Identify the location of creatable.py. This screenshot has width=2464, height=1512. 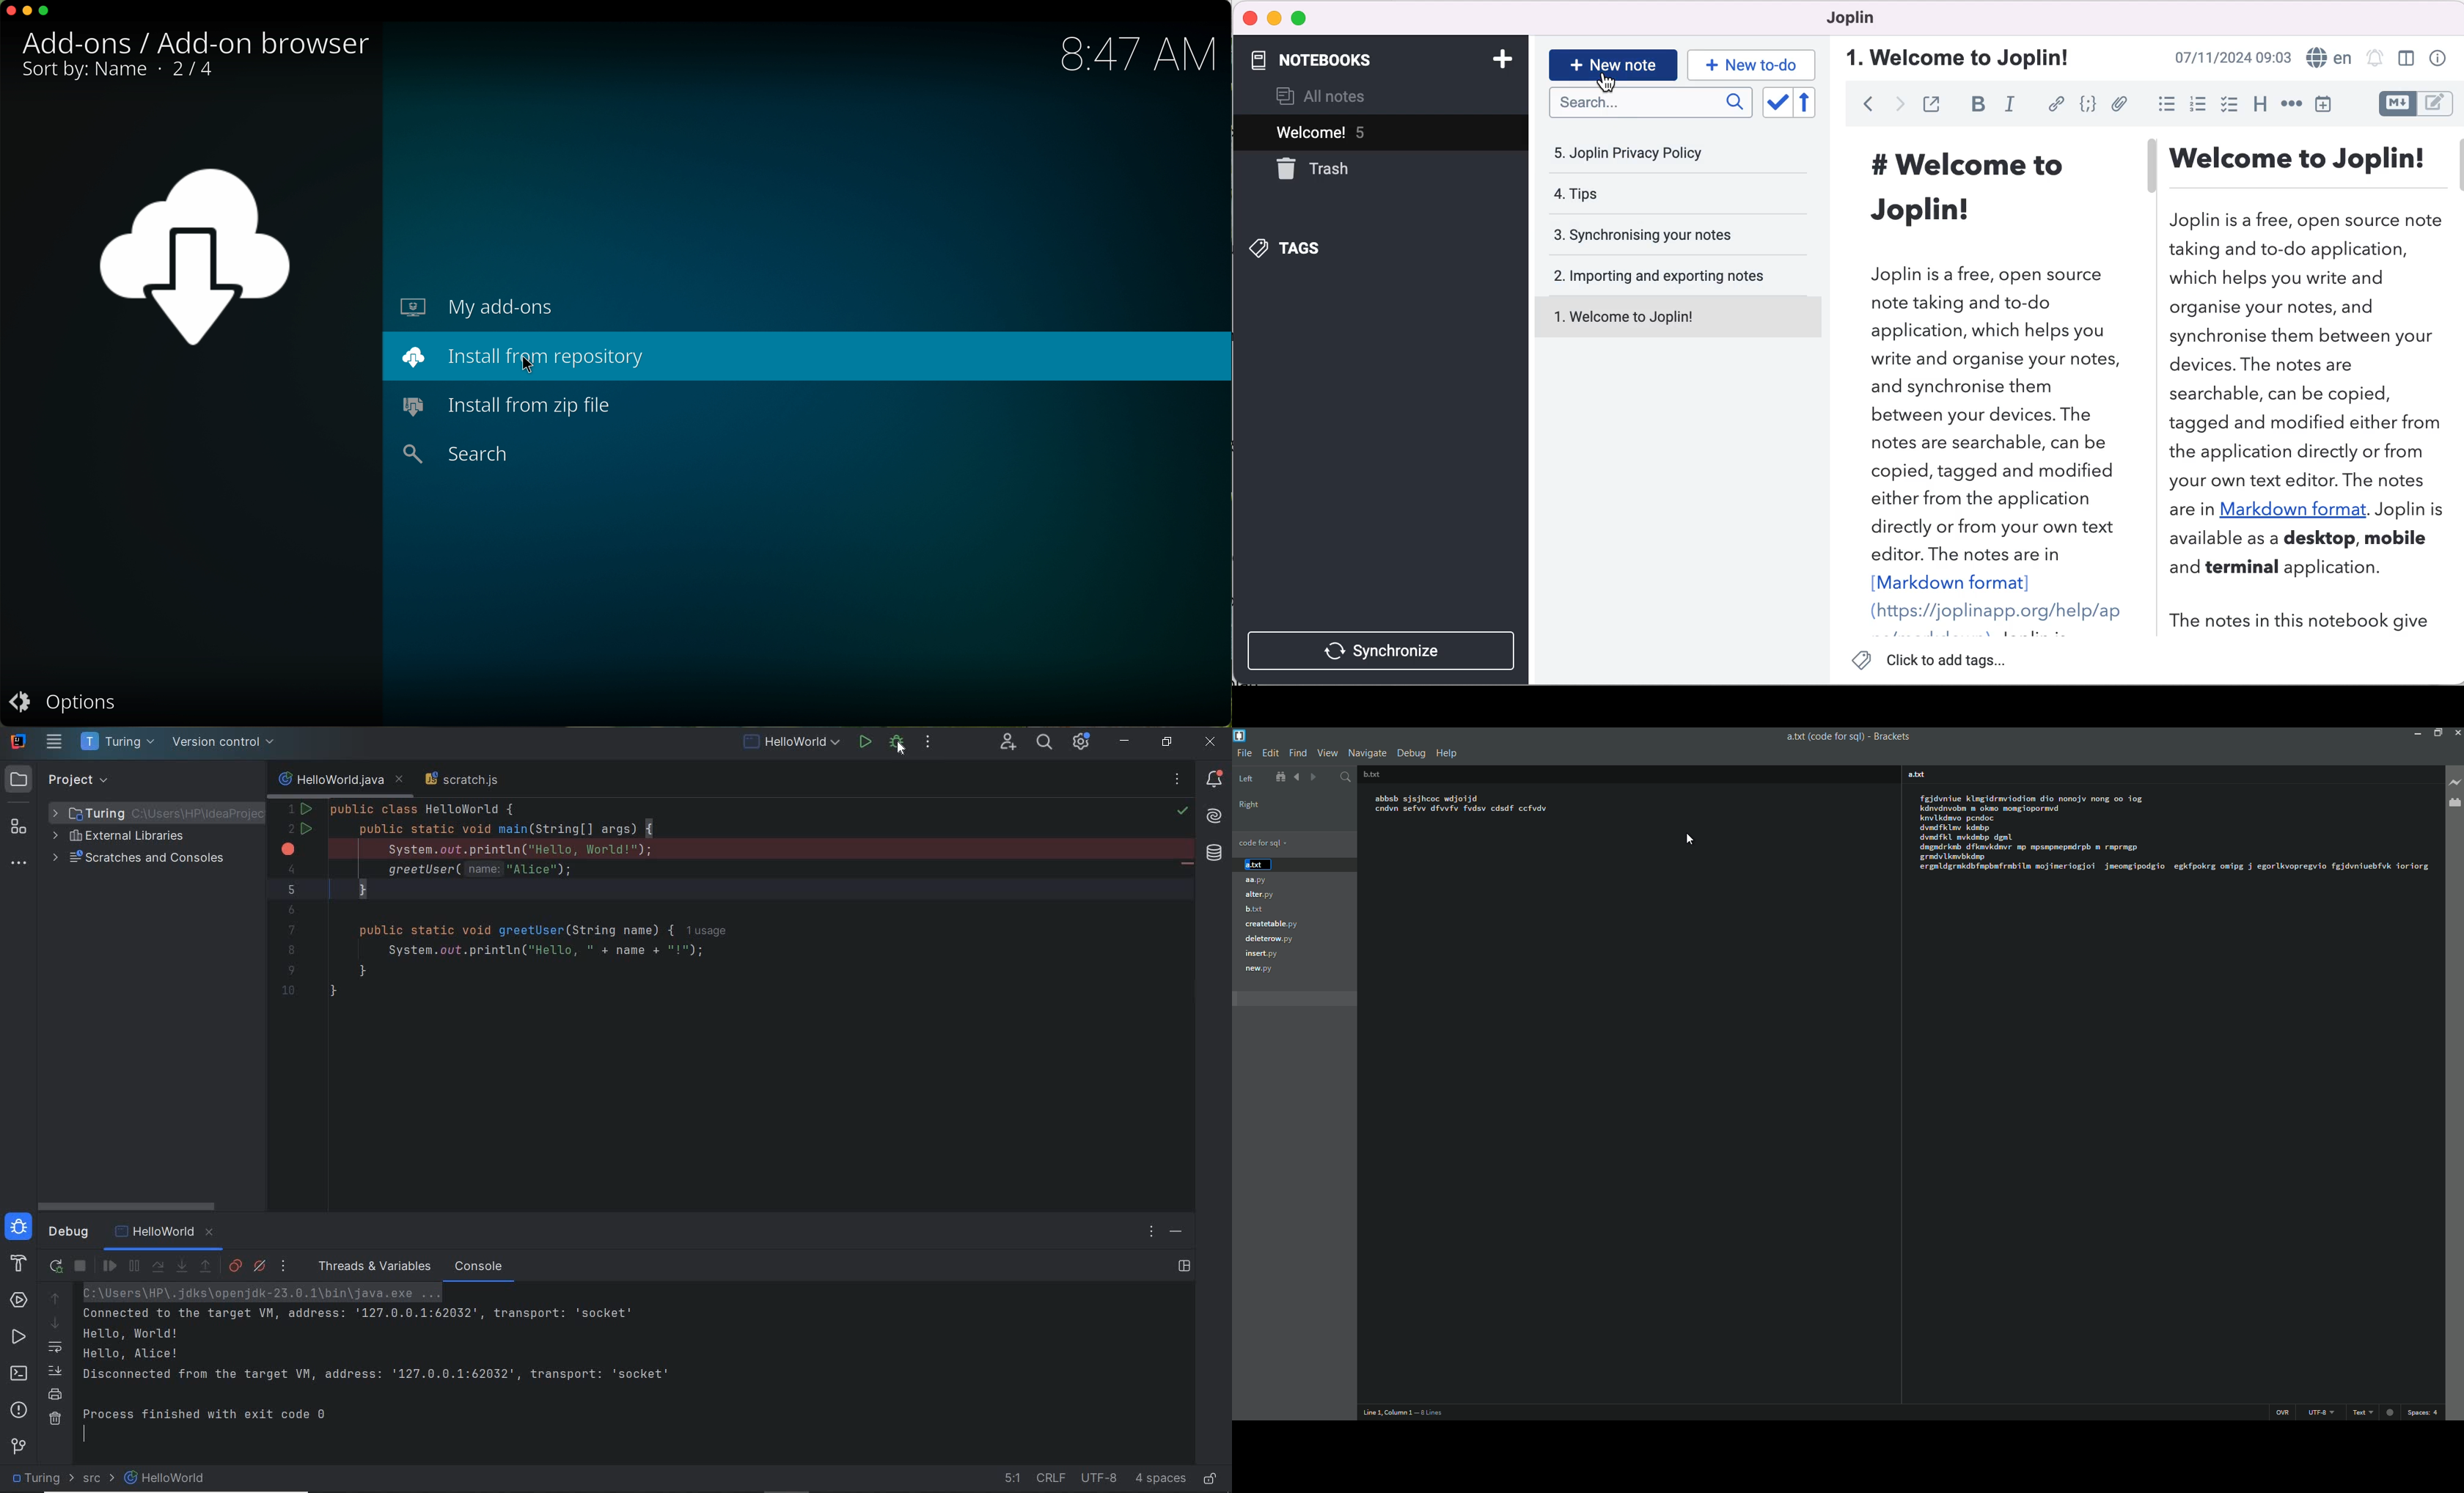
(1271, 925).